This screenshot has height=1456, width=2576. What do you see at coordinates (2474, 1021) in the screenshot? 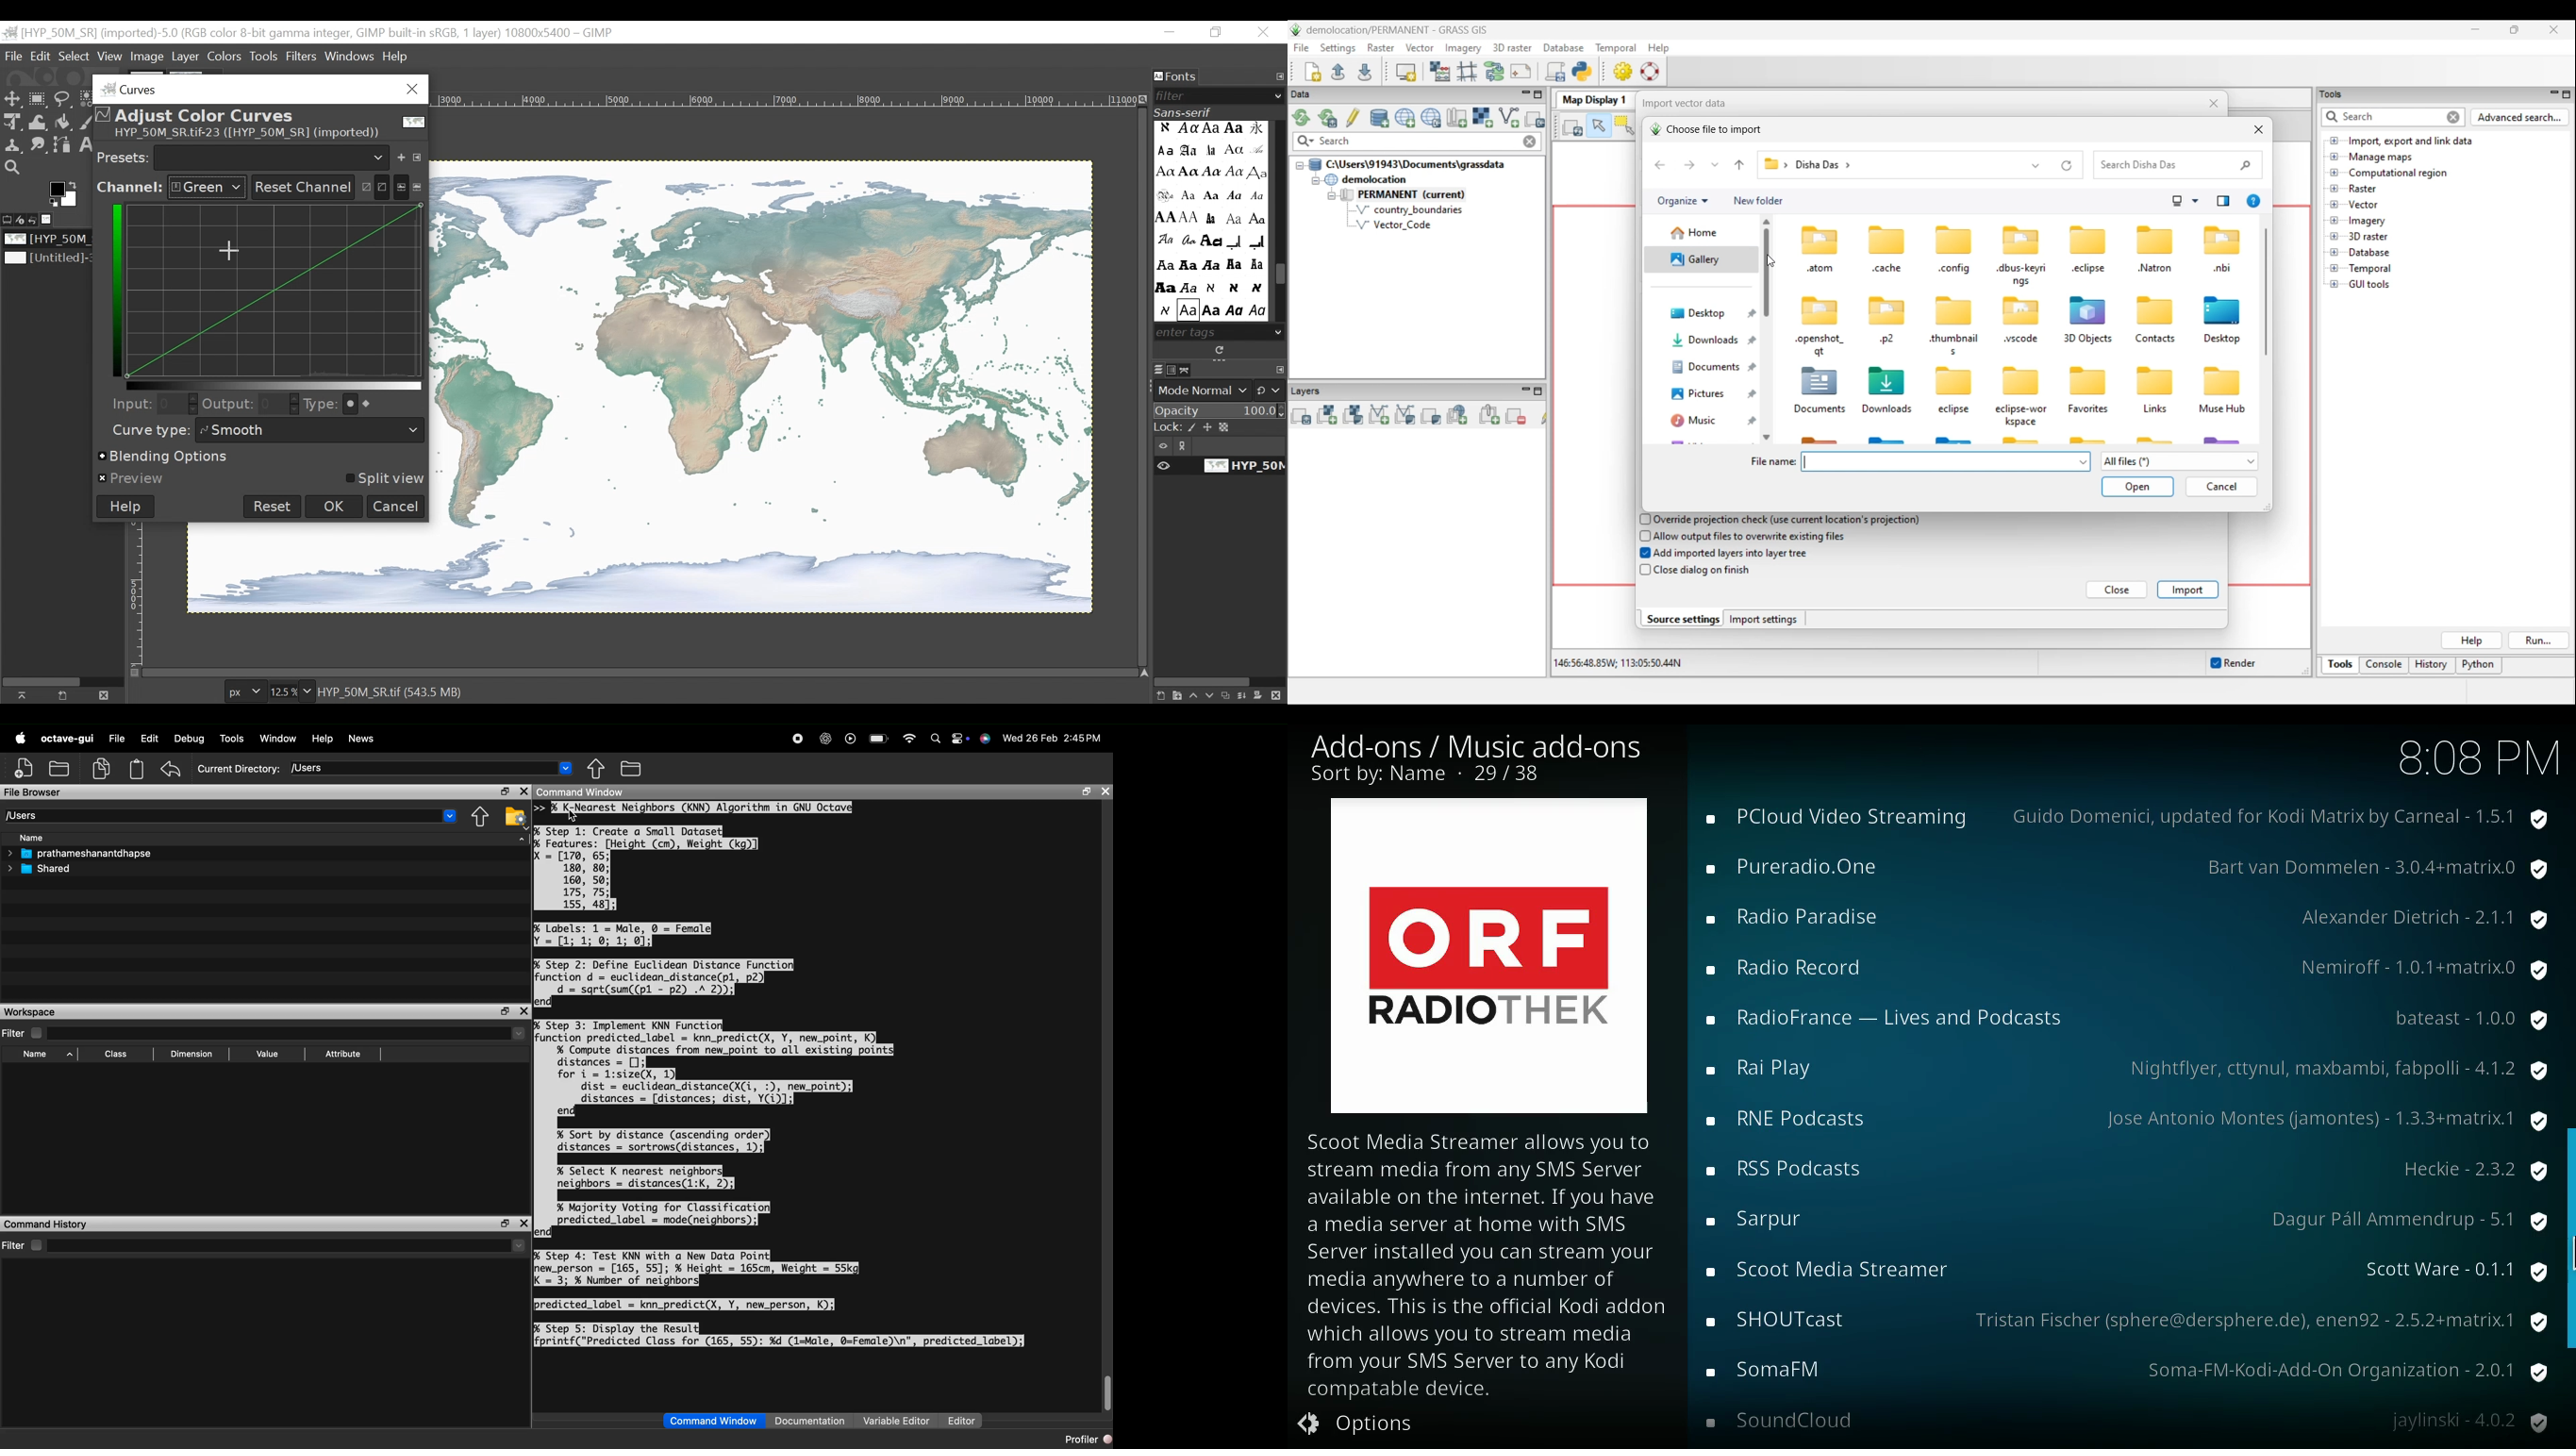
I see `provider` at bounding box center [2474, 1021].